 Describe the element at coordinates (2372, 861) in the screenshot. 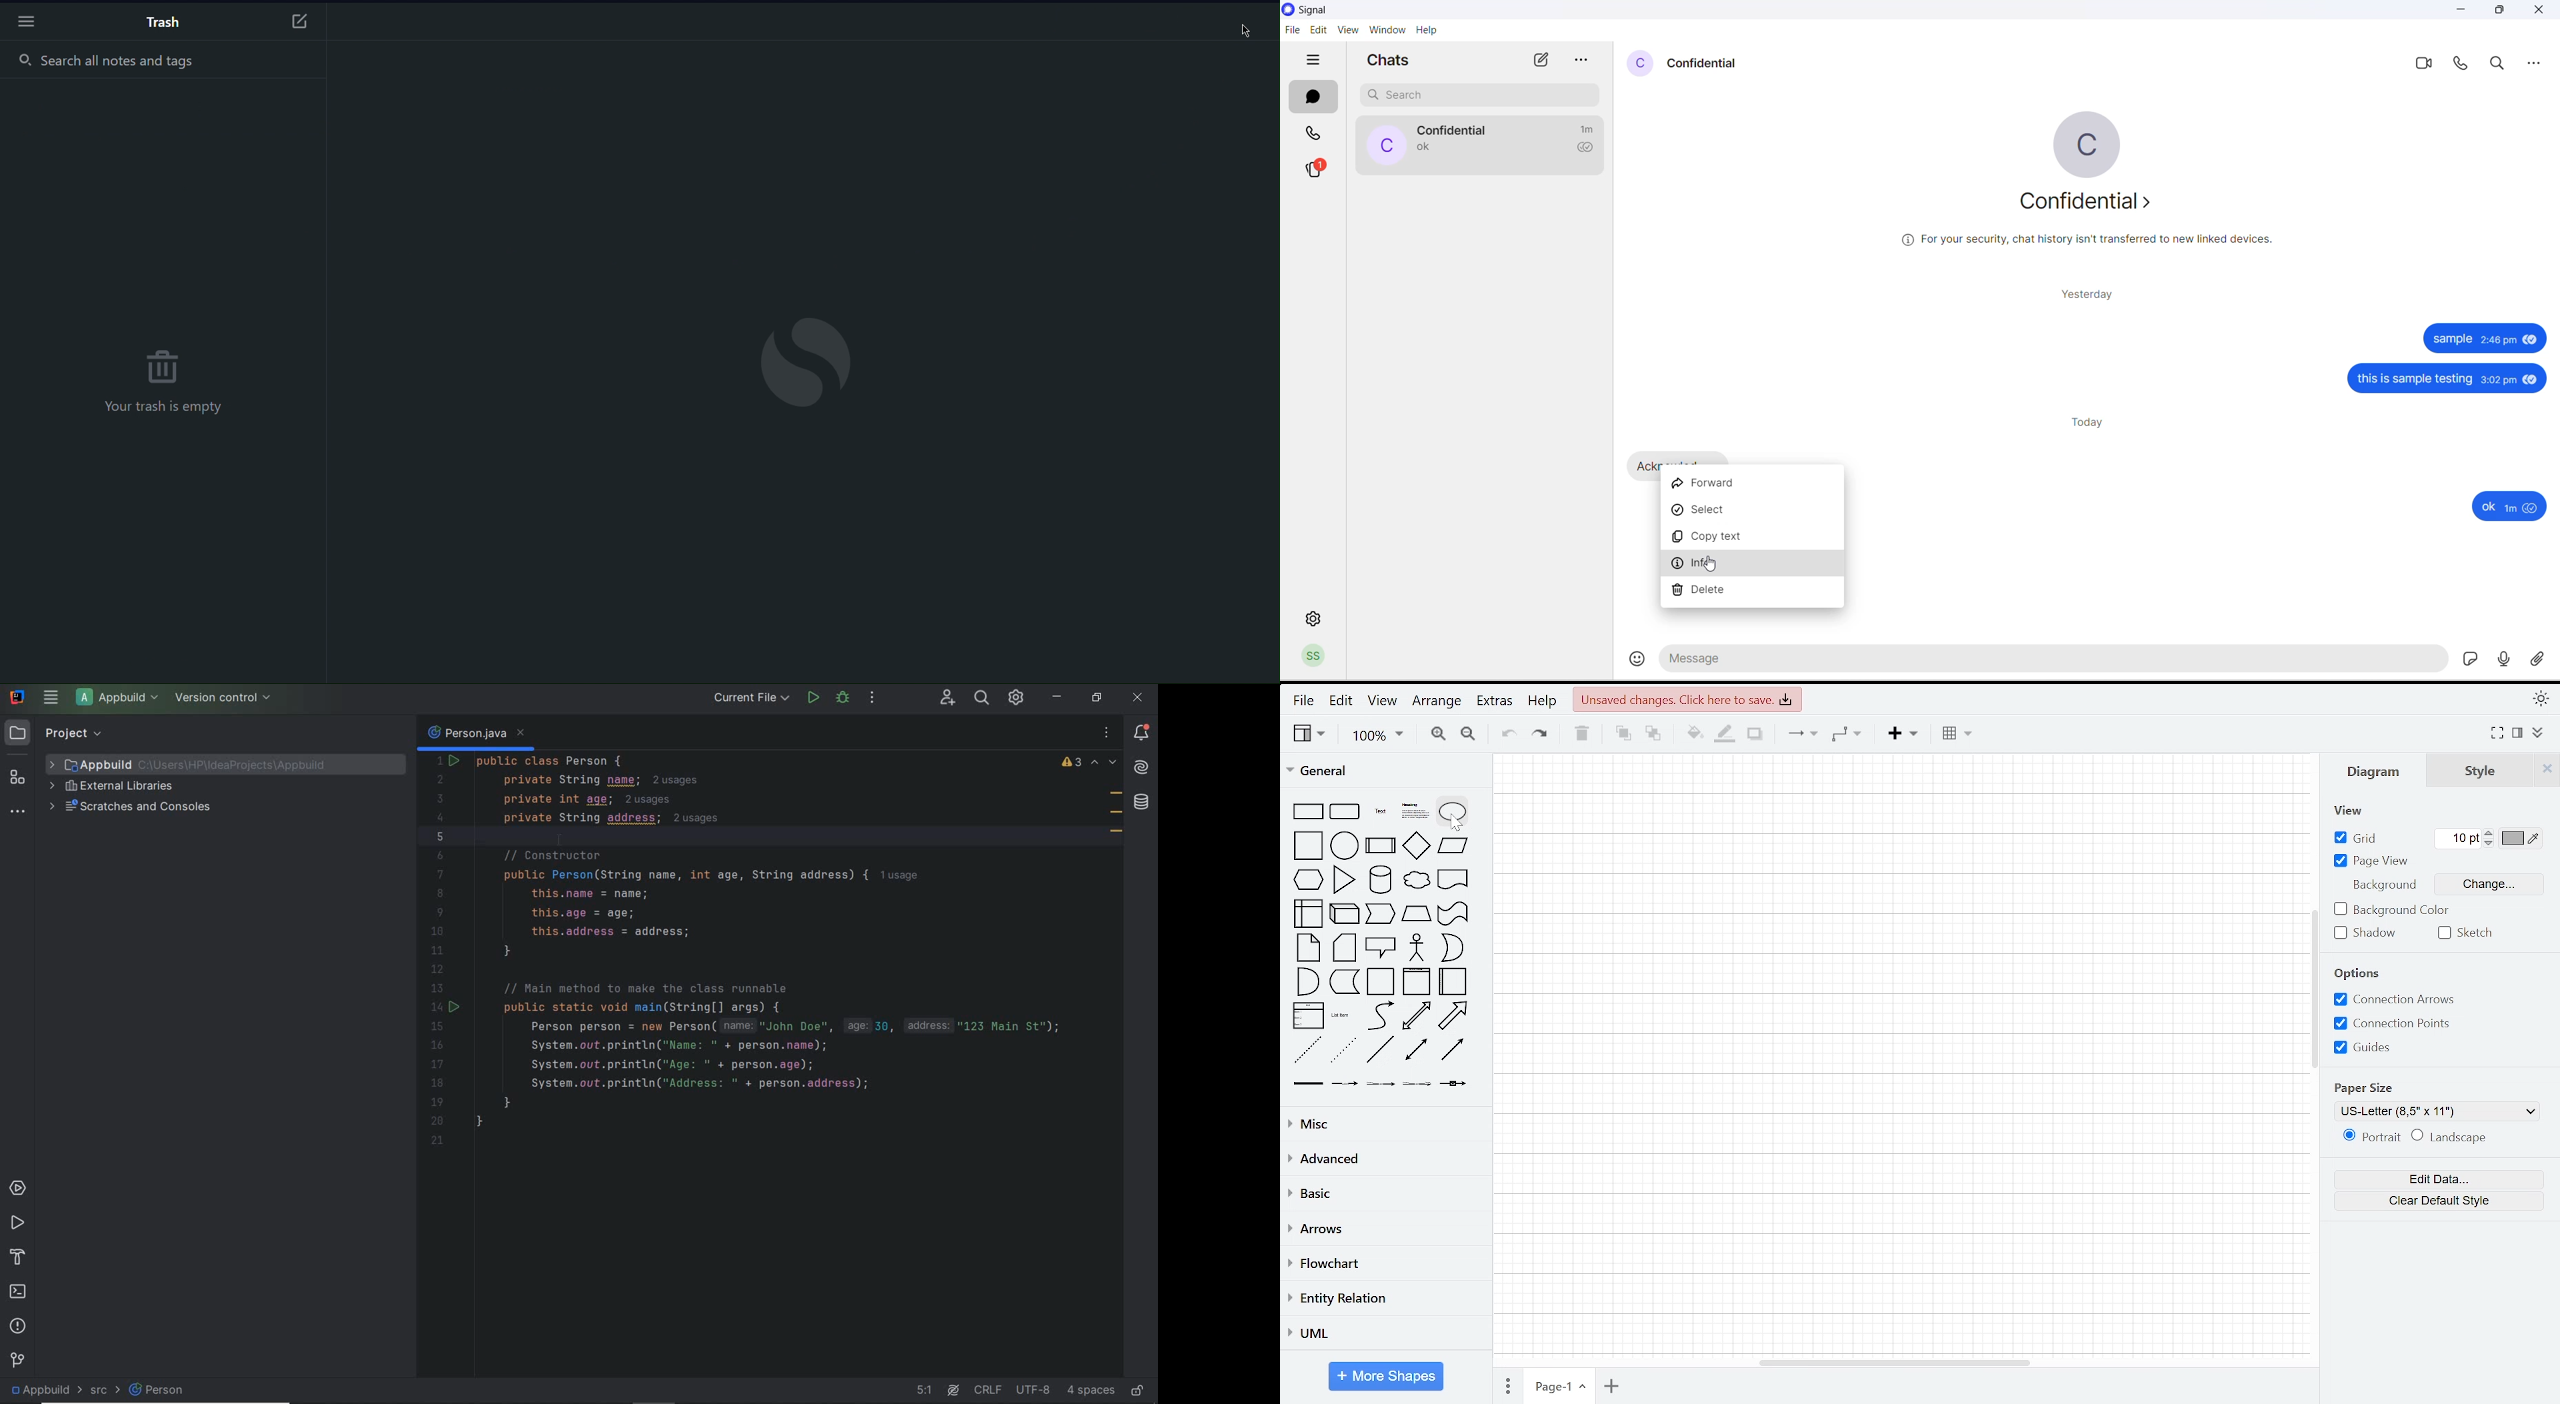

I see `Page view` at that location.